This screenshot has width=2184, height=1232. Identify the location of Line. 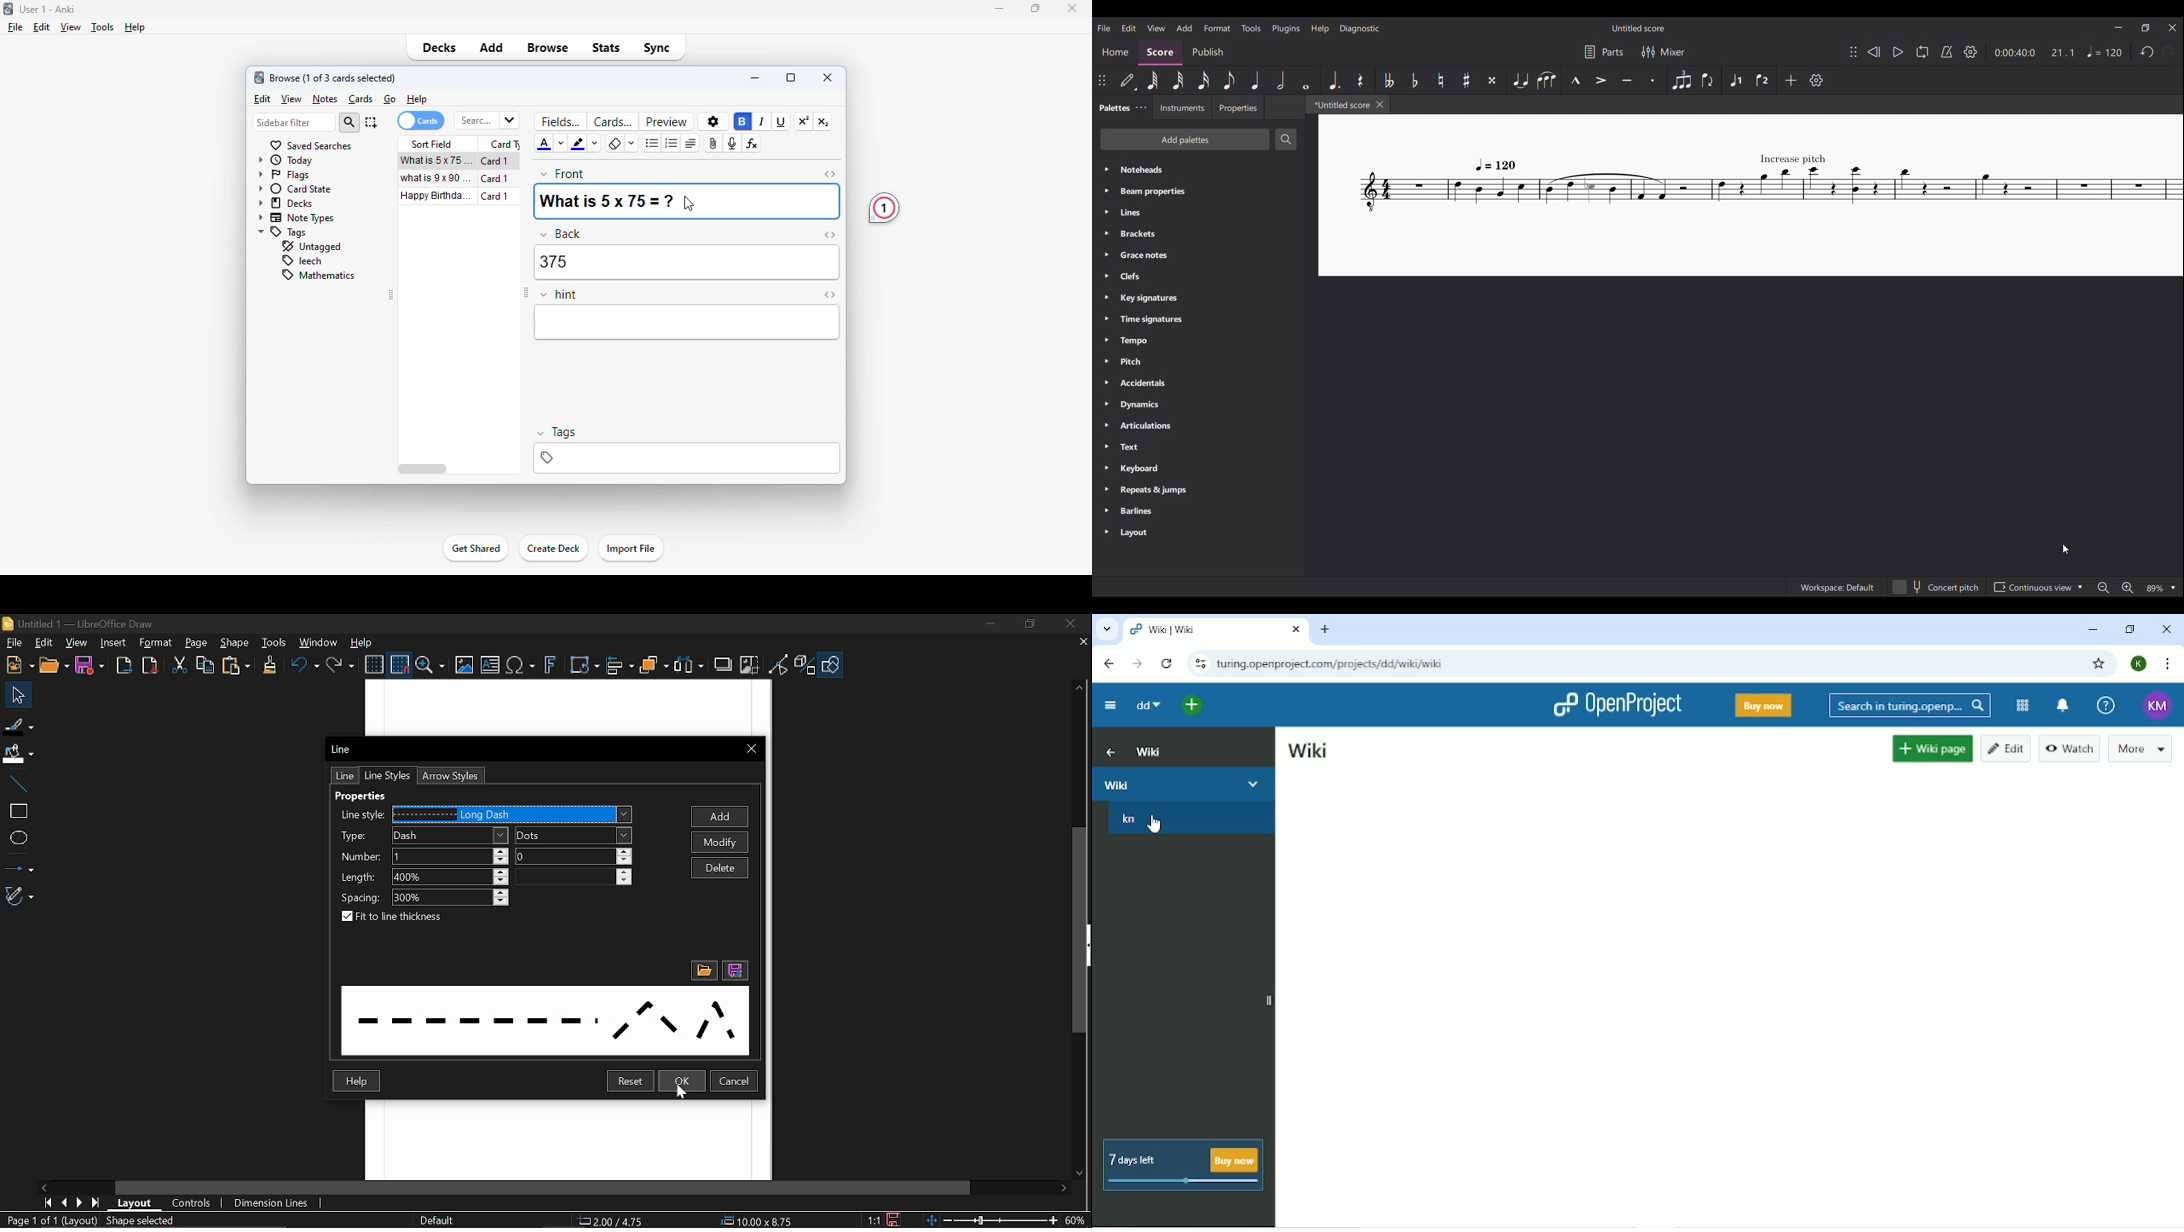
(341, 749).